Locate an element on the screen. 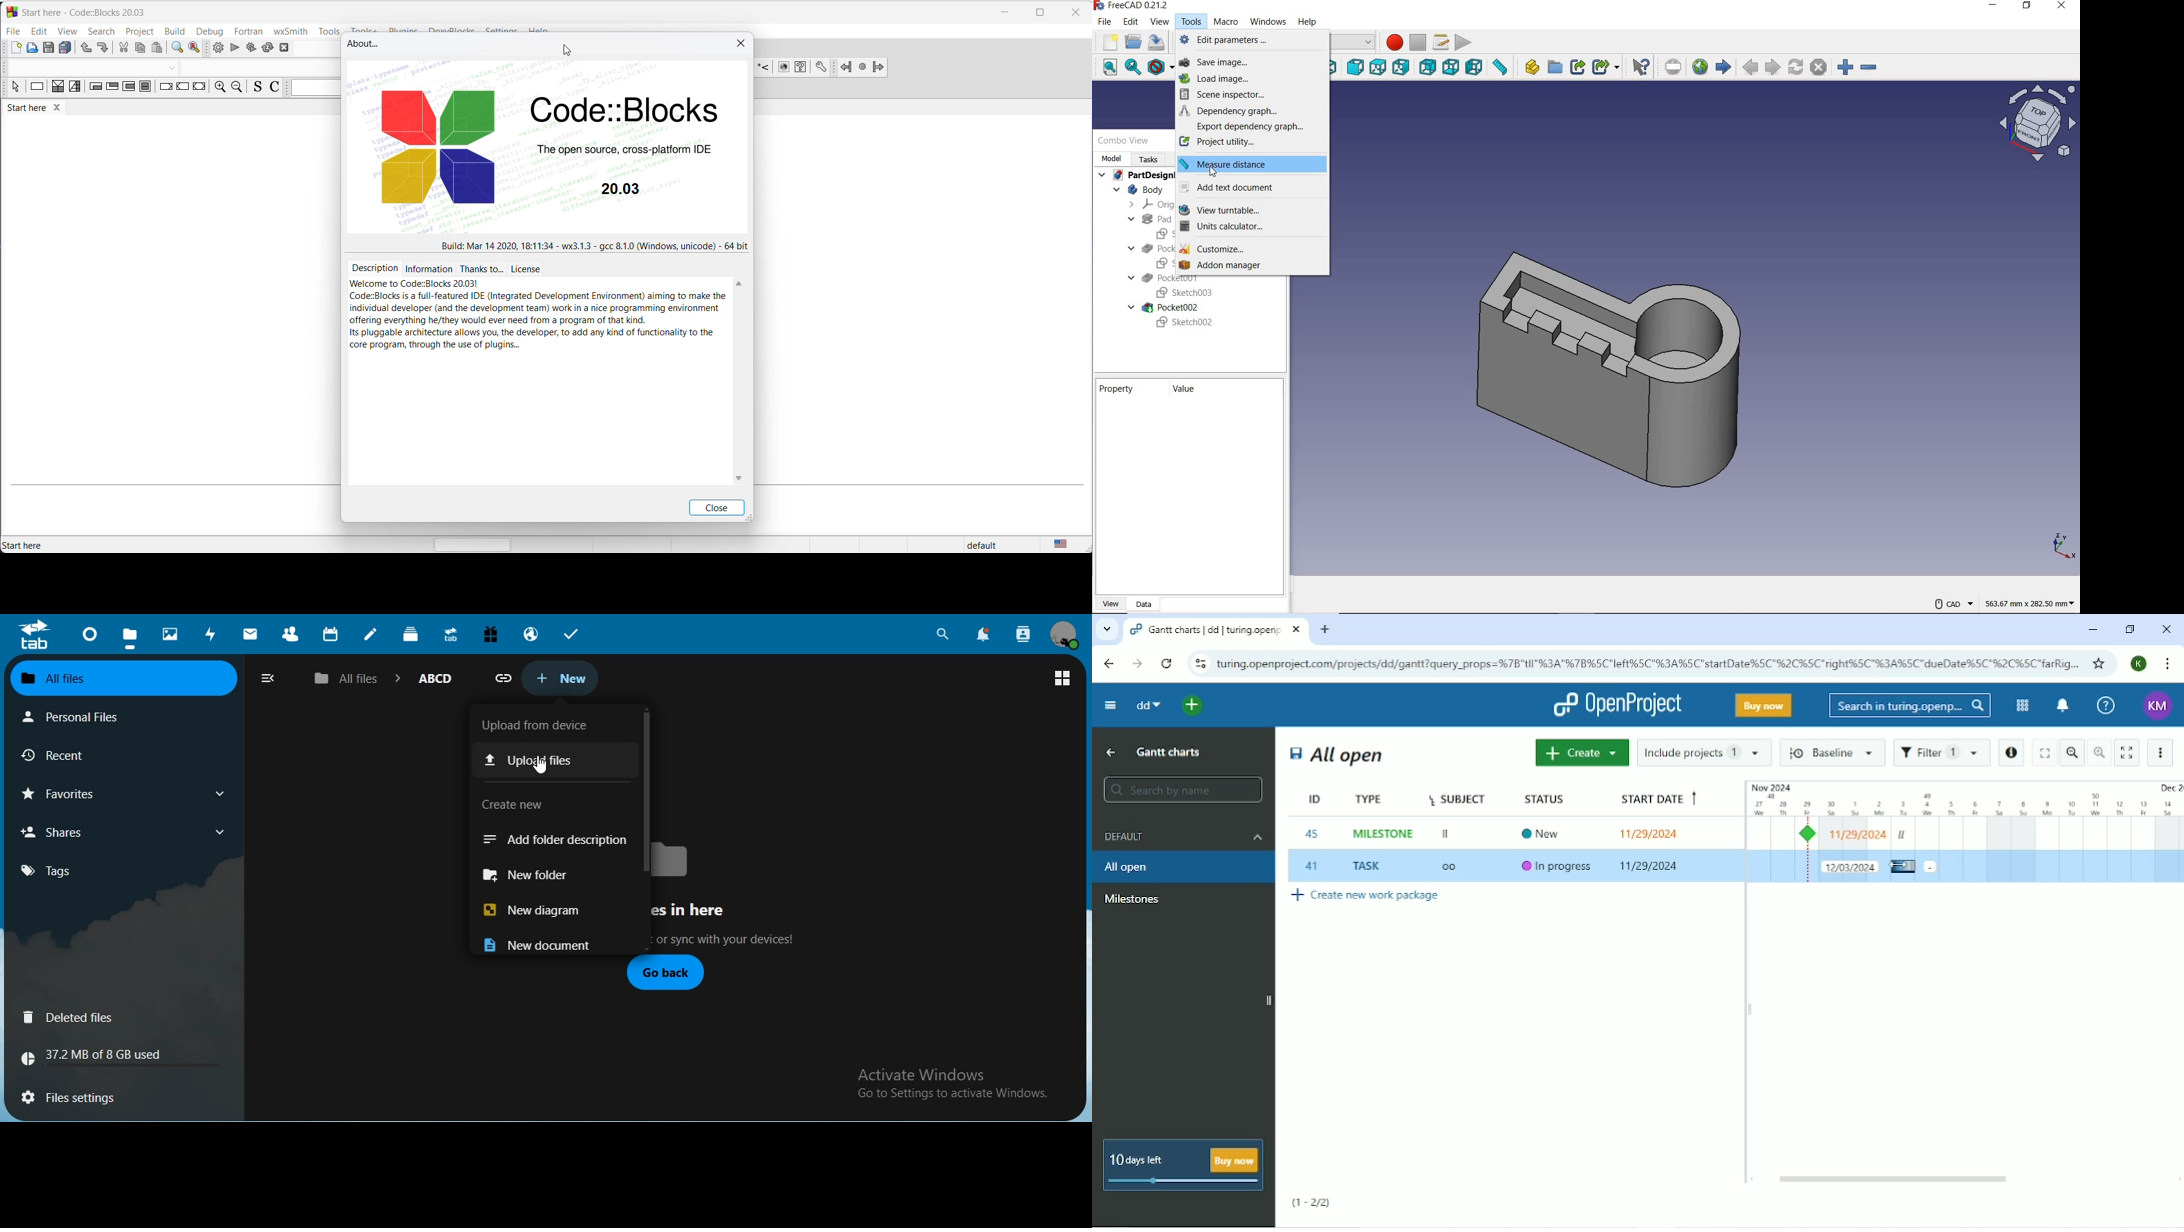 This screenshot has height=1232, width=2184. build is located at coordinates (176, 31).